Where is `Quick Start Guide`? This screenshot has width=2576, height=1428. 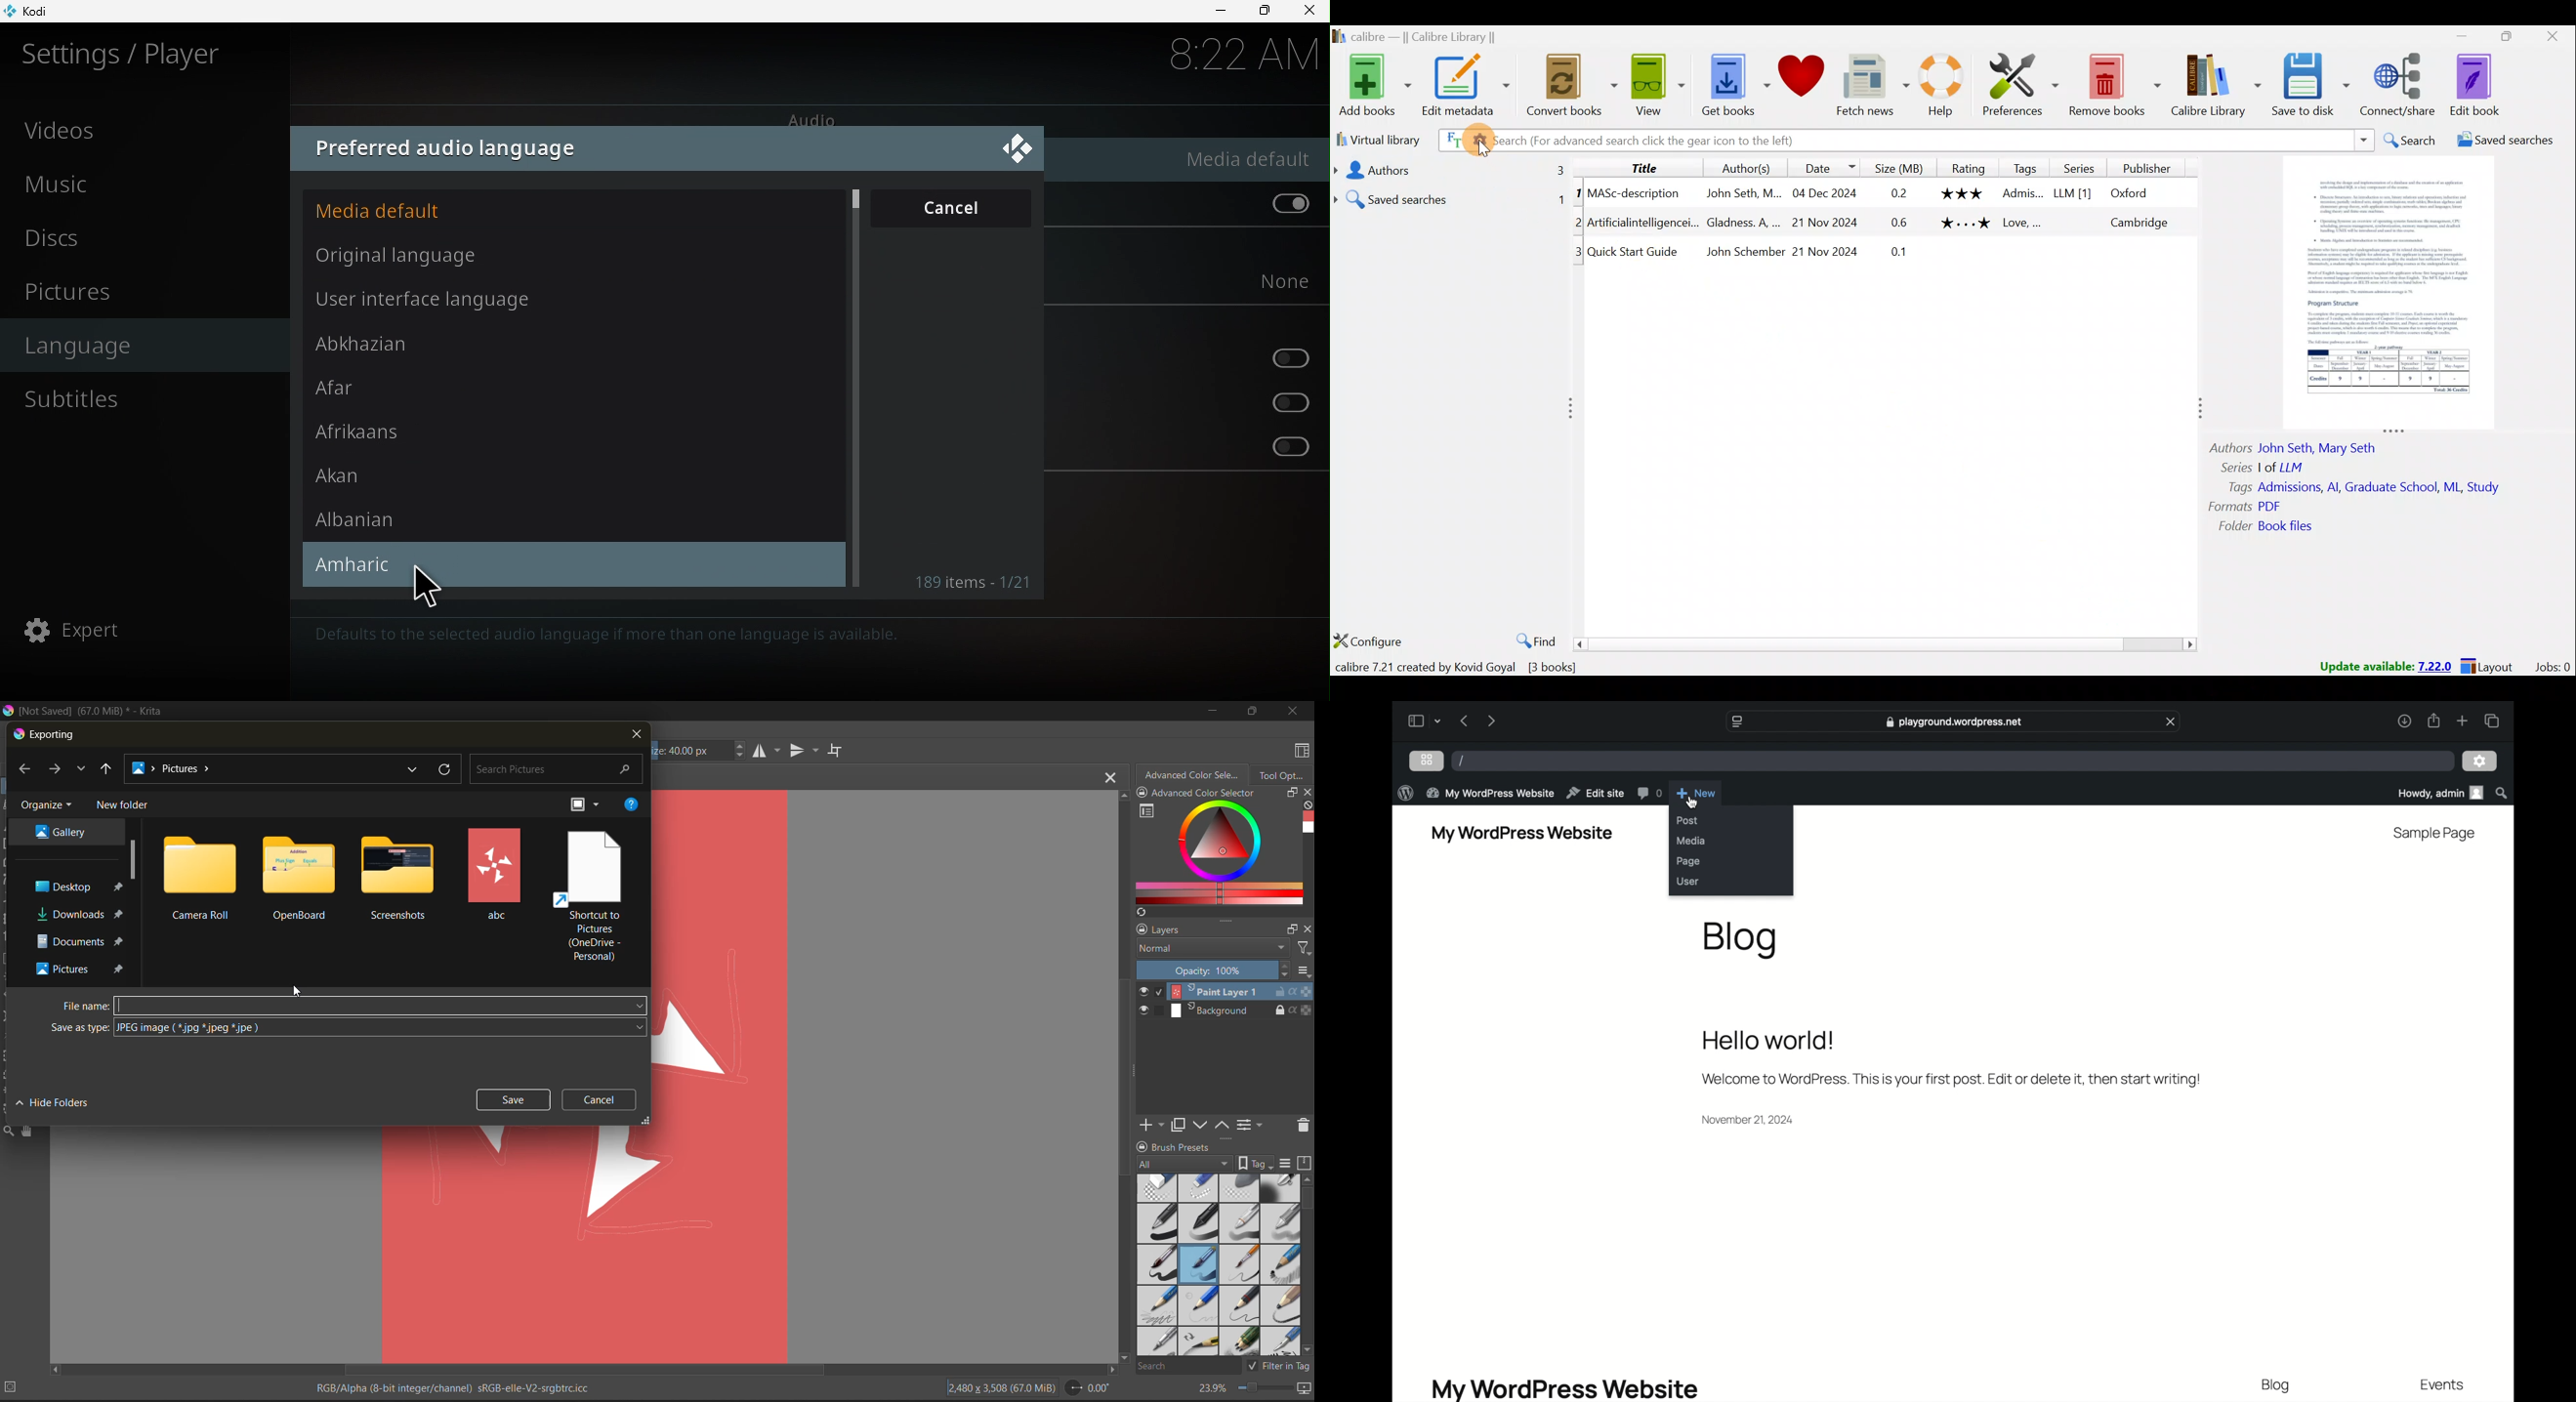 Quick Start Guide is located at coordinates (1636, 251).